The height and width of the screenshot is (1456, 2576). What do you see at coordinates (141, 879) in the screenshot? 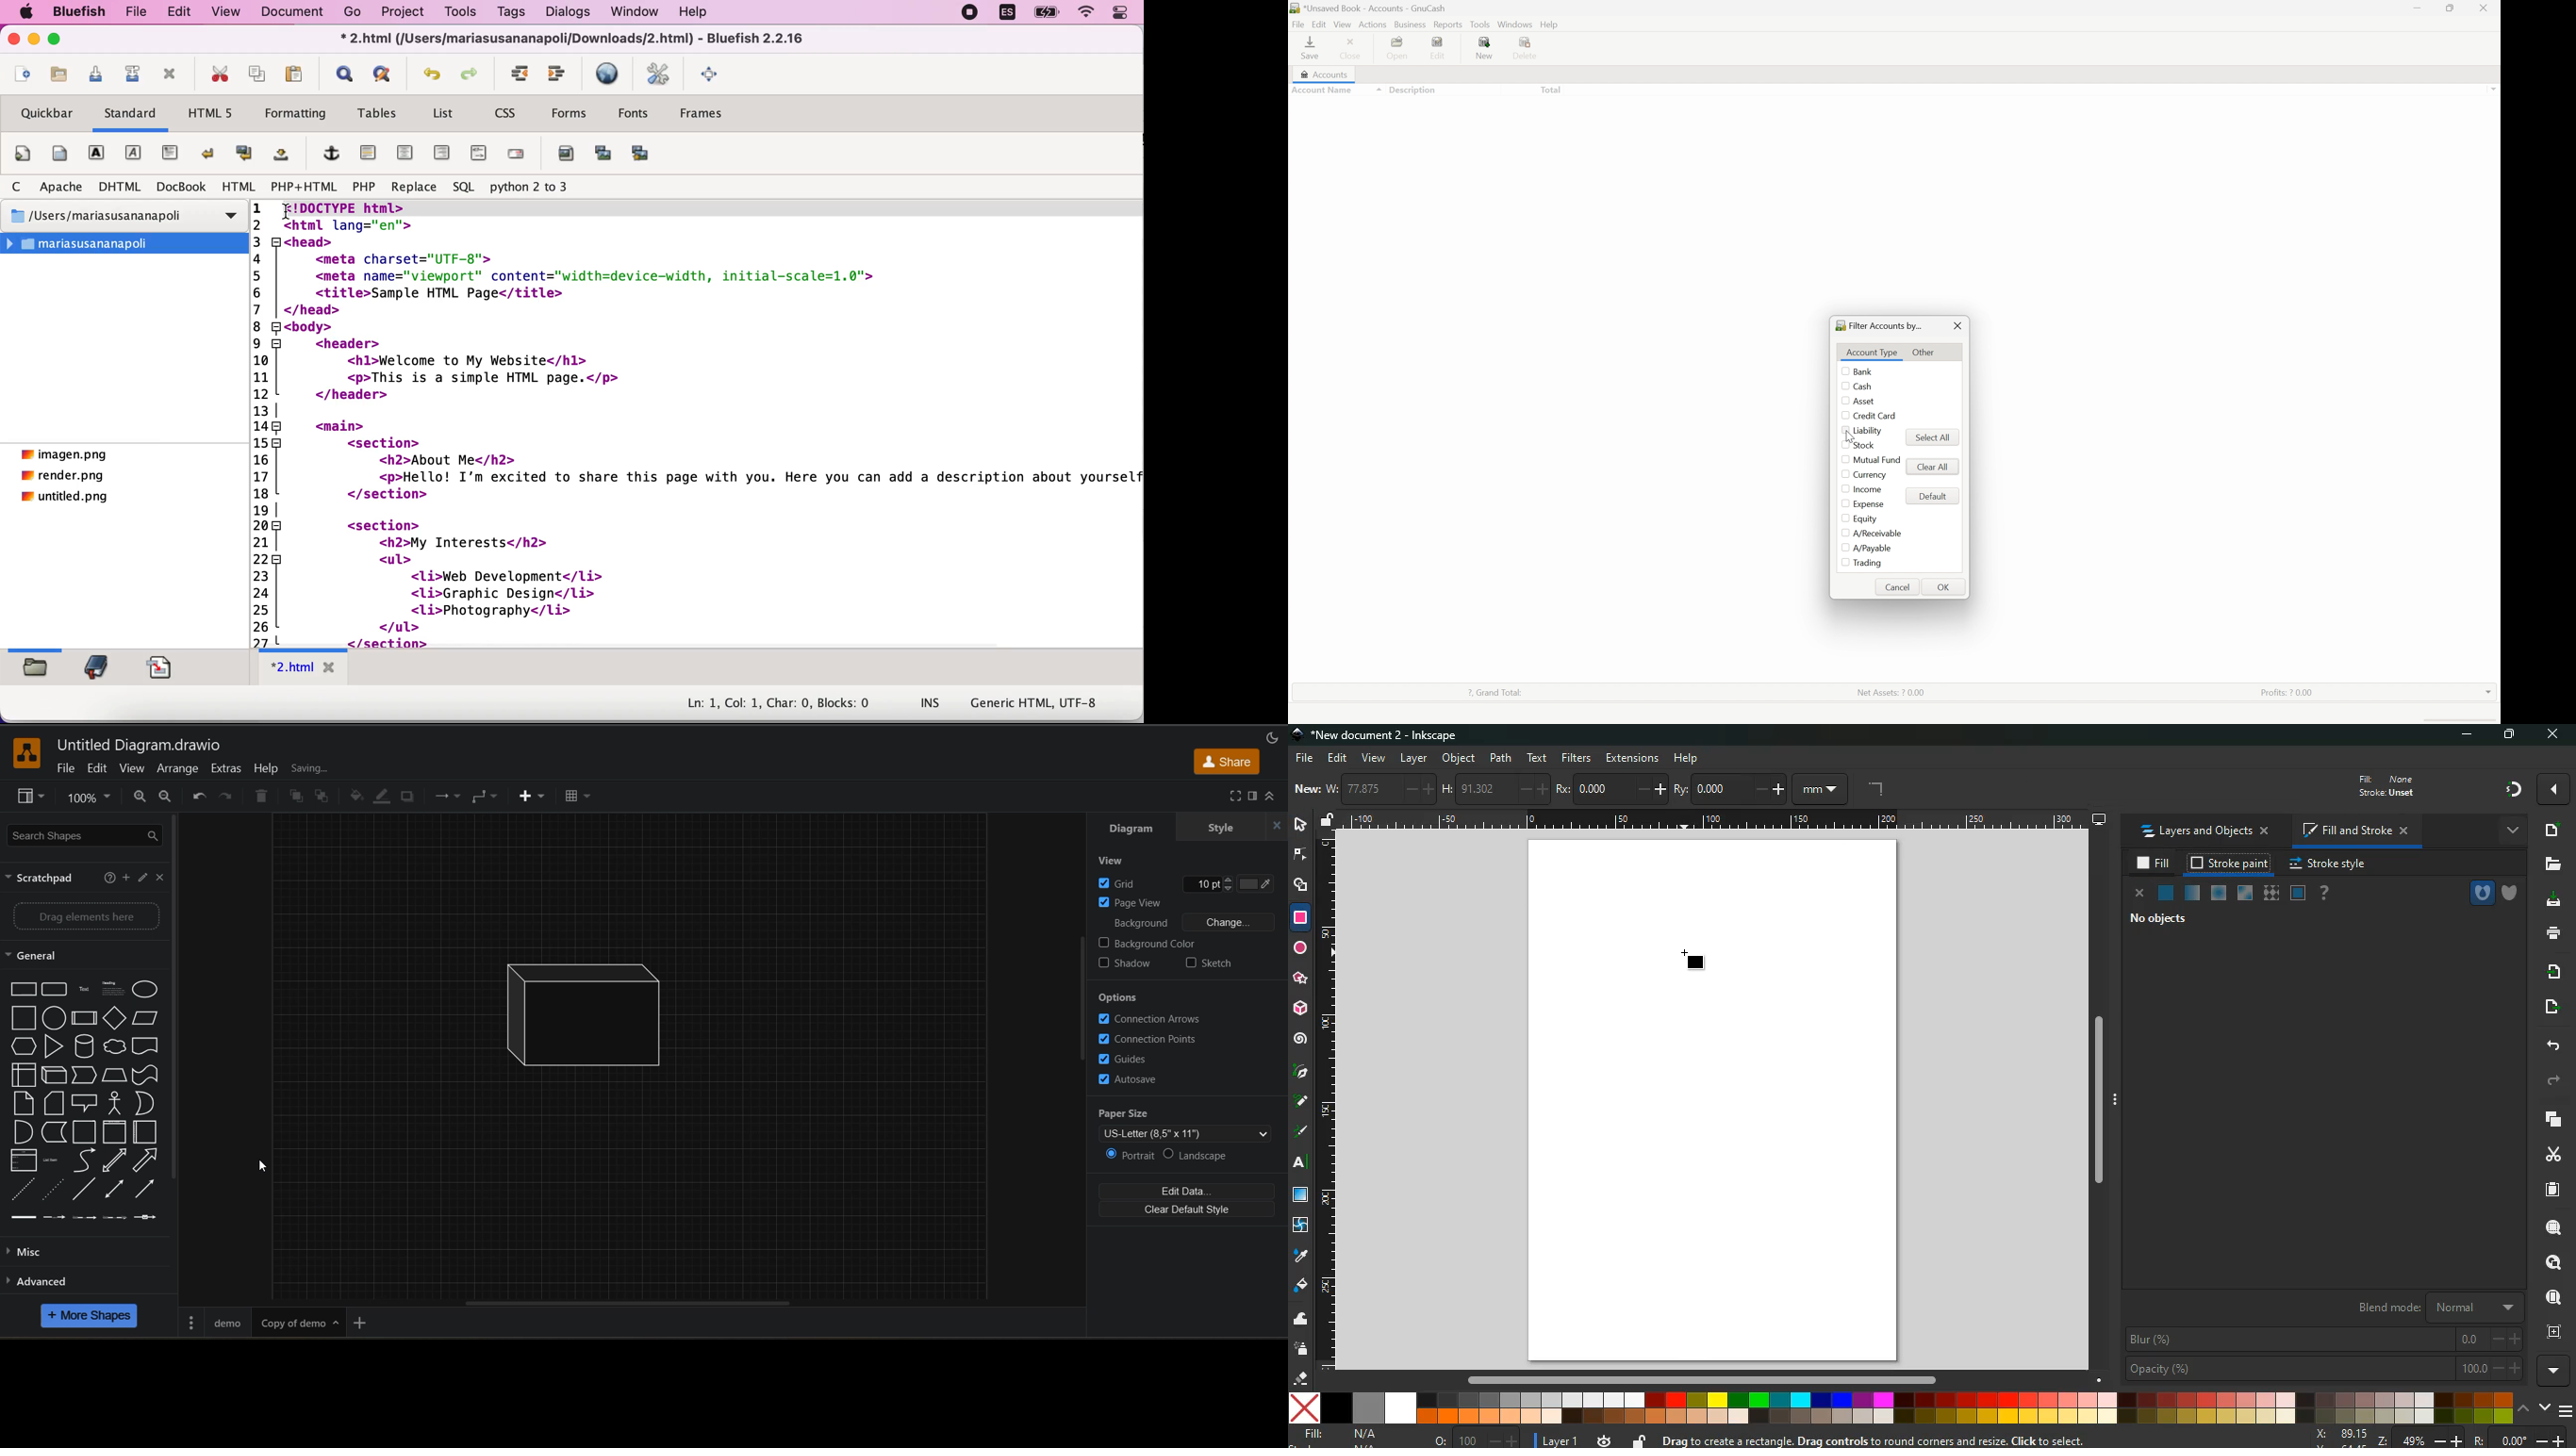
I see `edit` at bounding box center [141, 879].